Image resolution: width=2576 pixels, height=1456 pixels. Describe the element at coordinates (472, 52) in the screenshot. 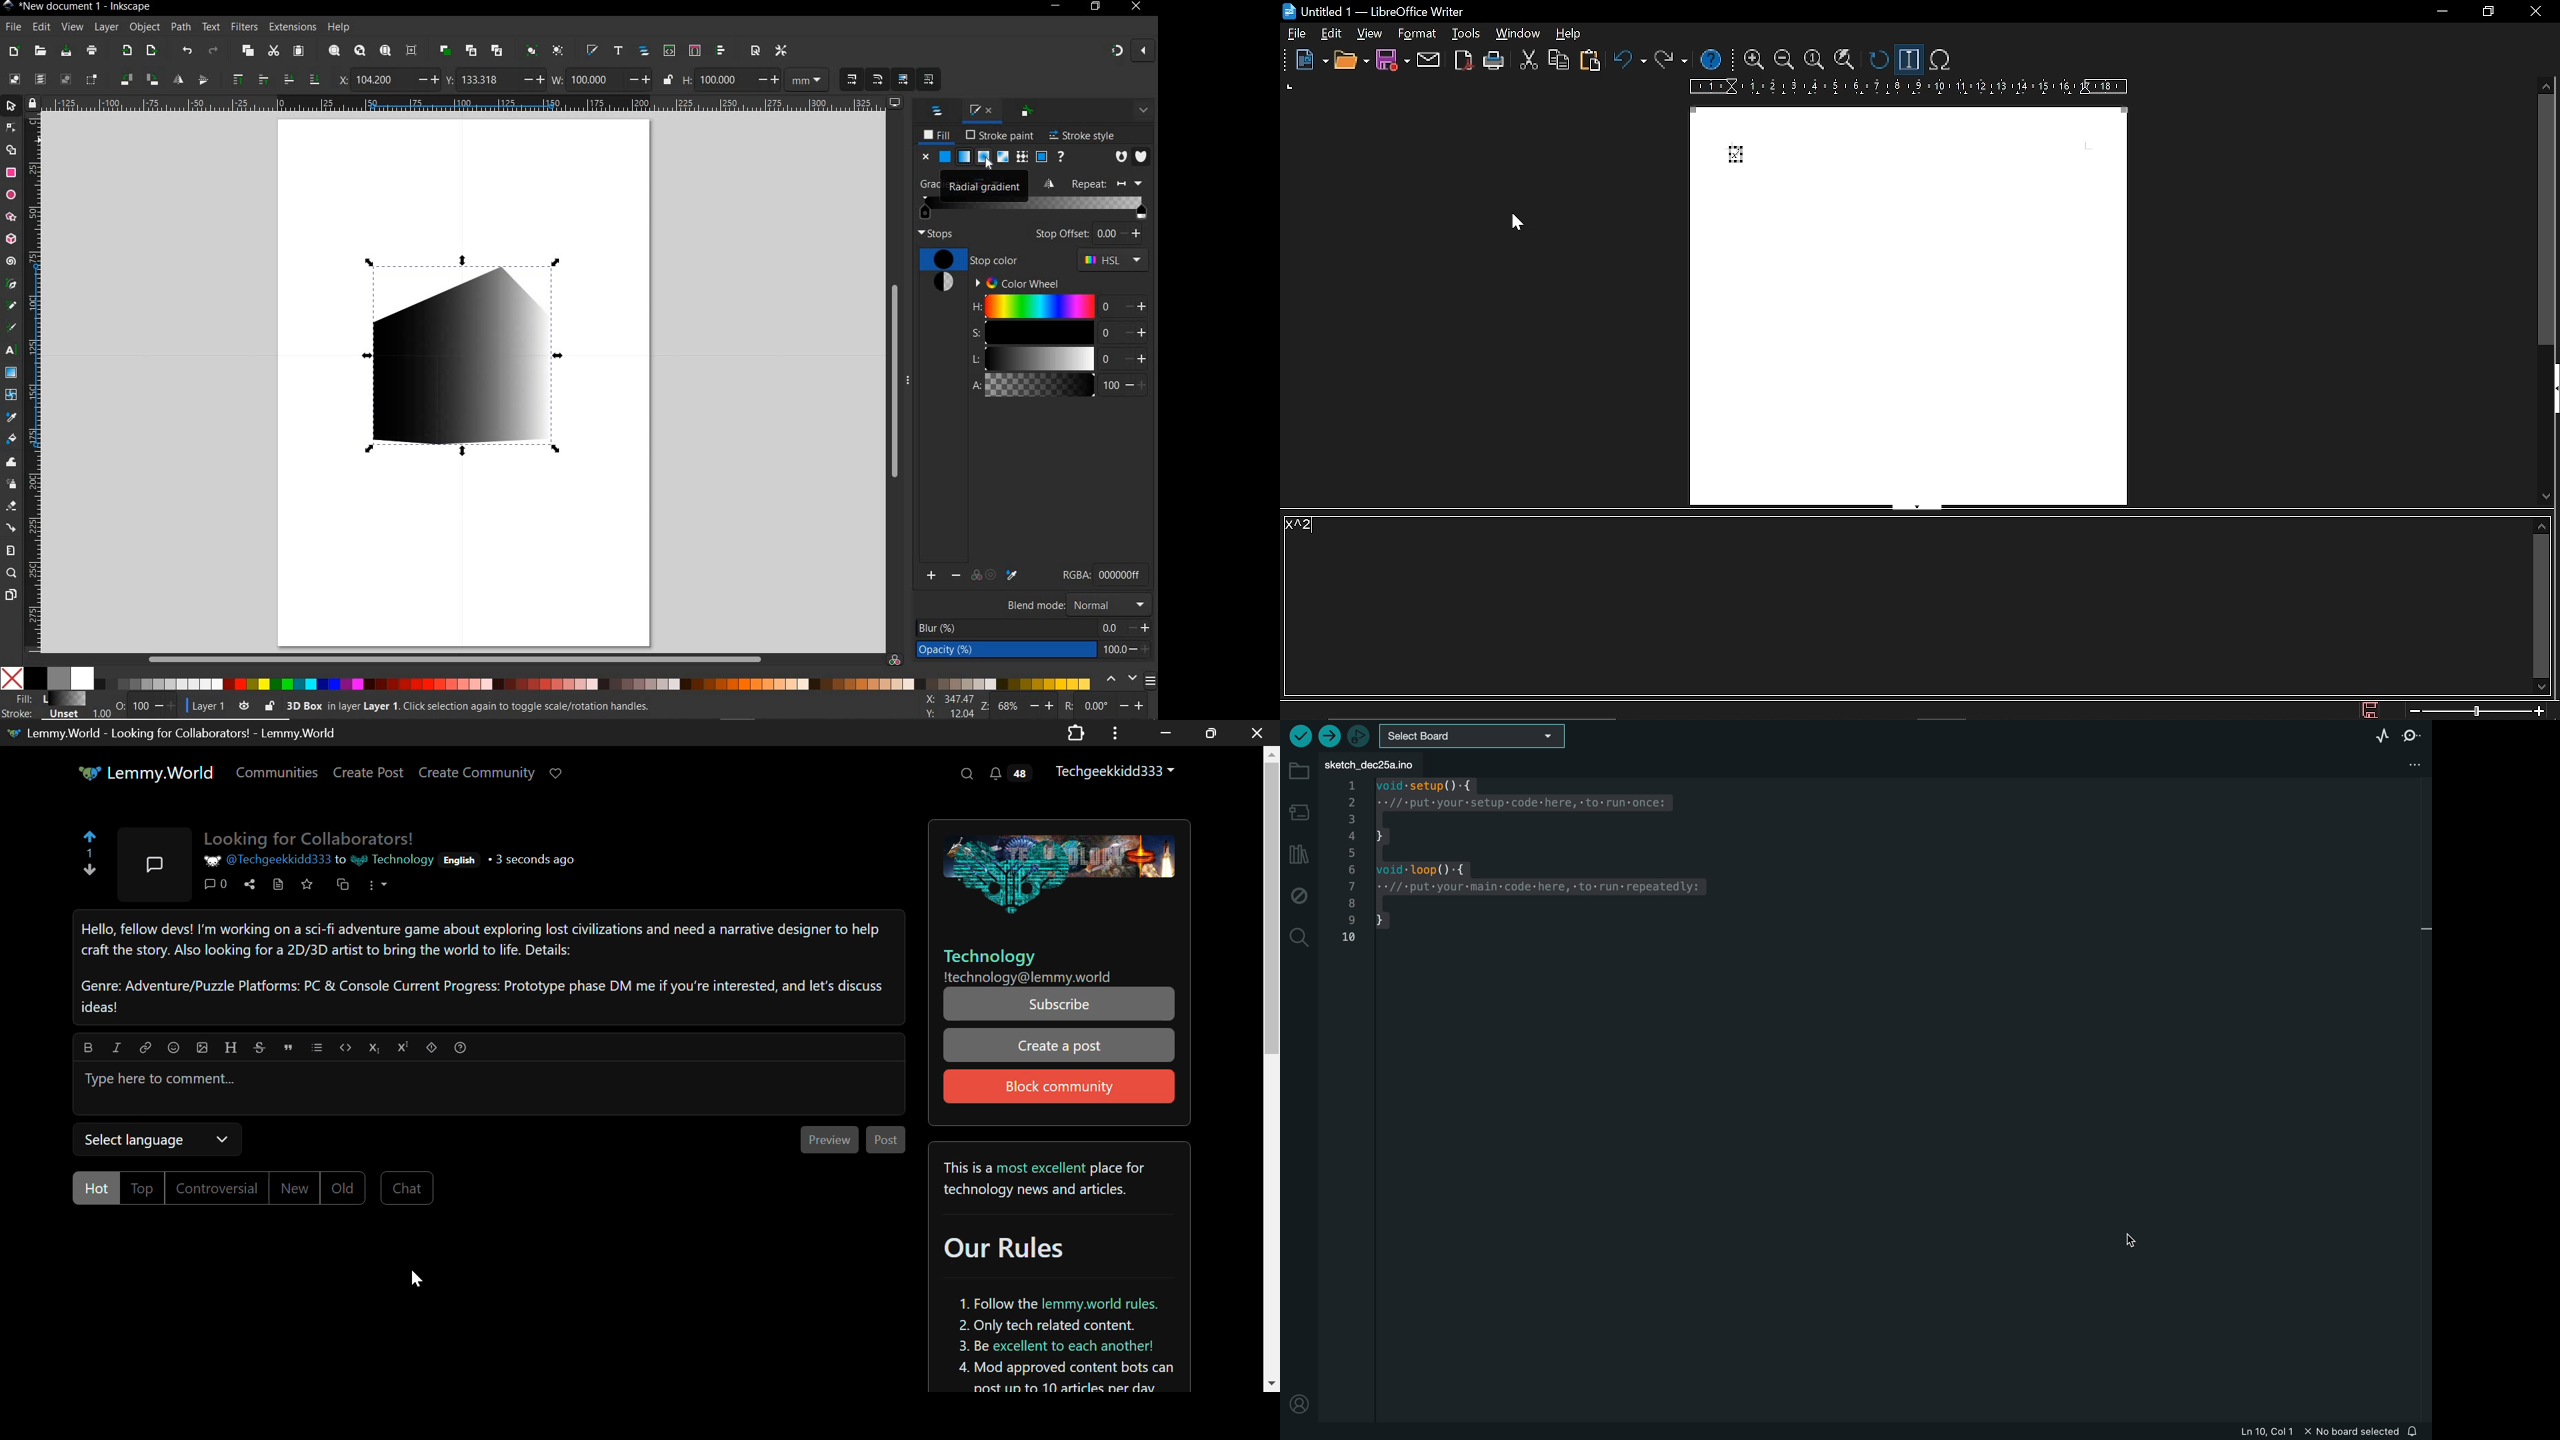

I see `CREATE CLONE` at that location.